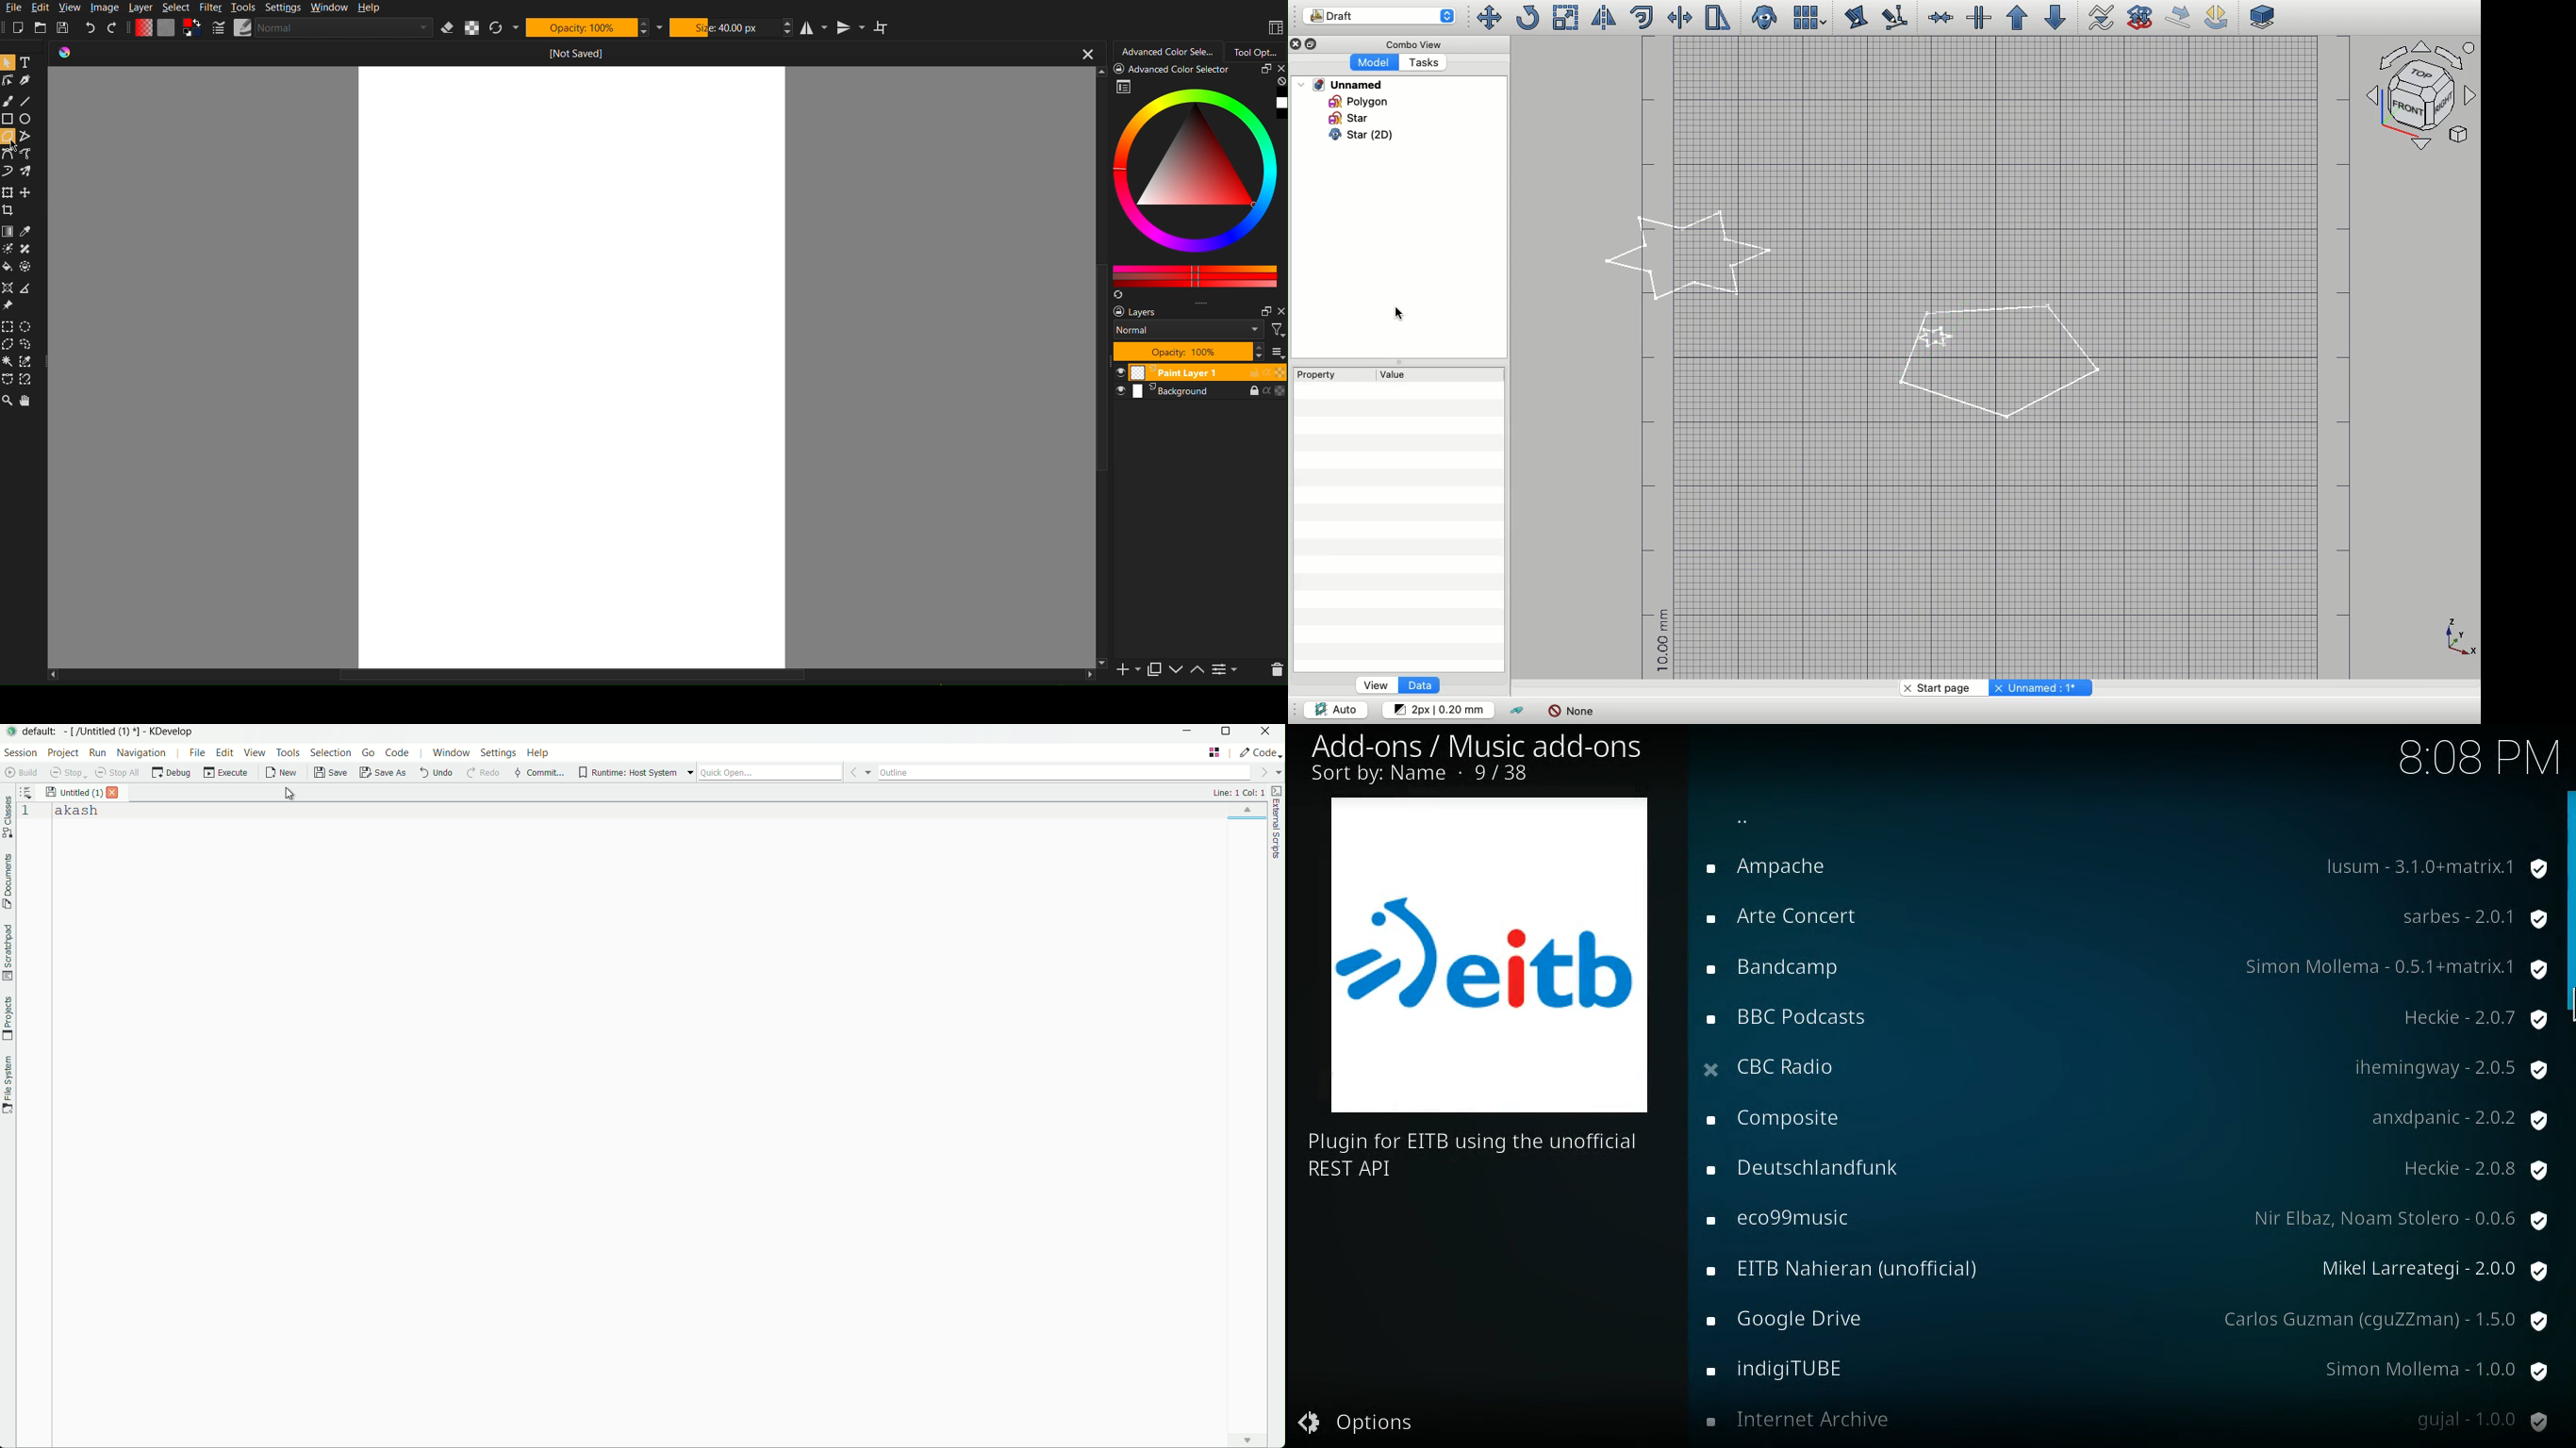  Describe the element at coordinates (1228, 671) in the screenshot. I see `view or change layer properties` at that location.